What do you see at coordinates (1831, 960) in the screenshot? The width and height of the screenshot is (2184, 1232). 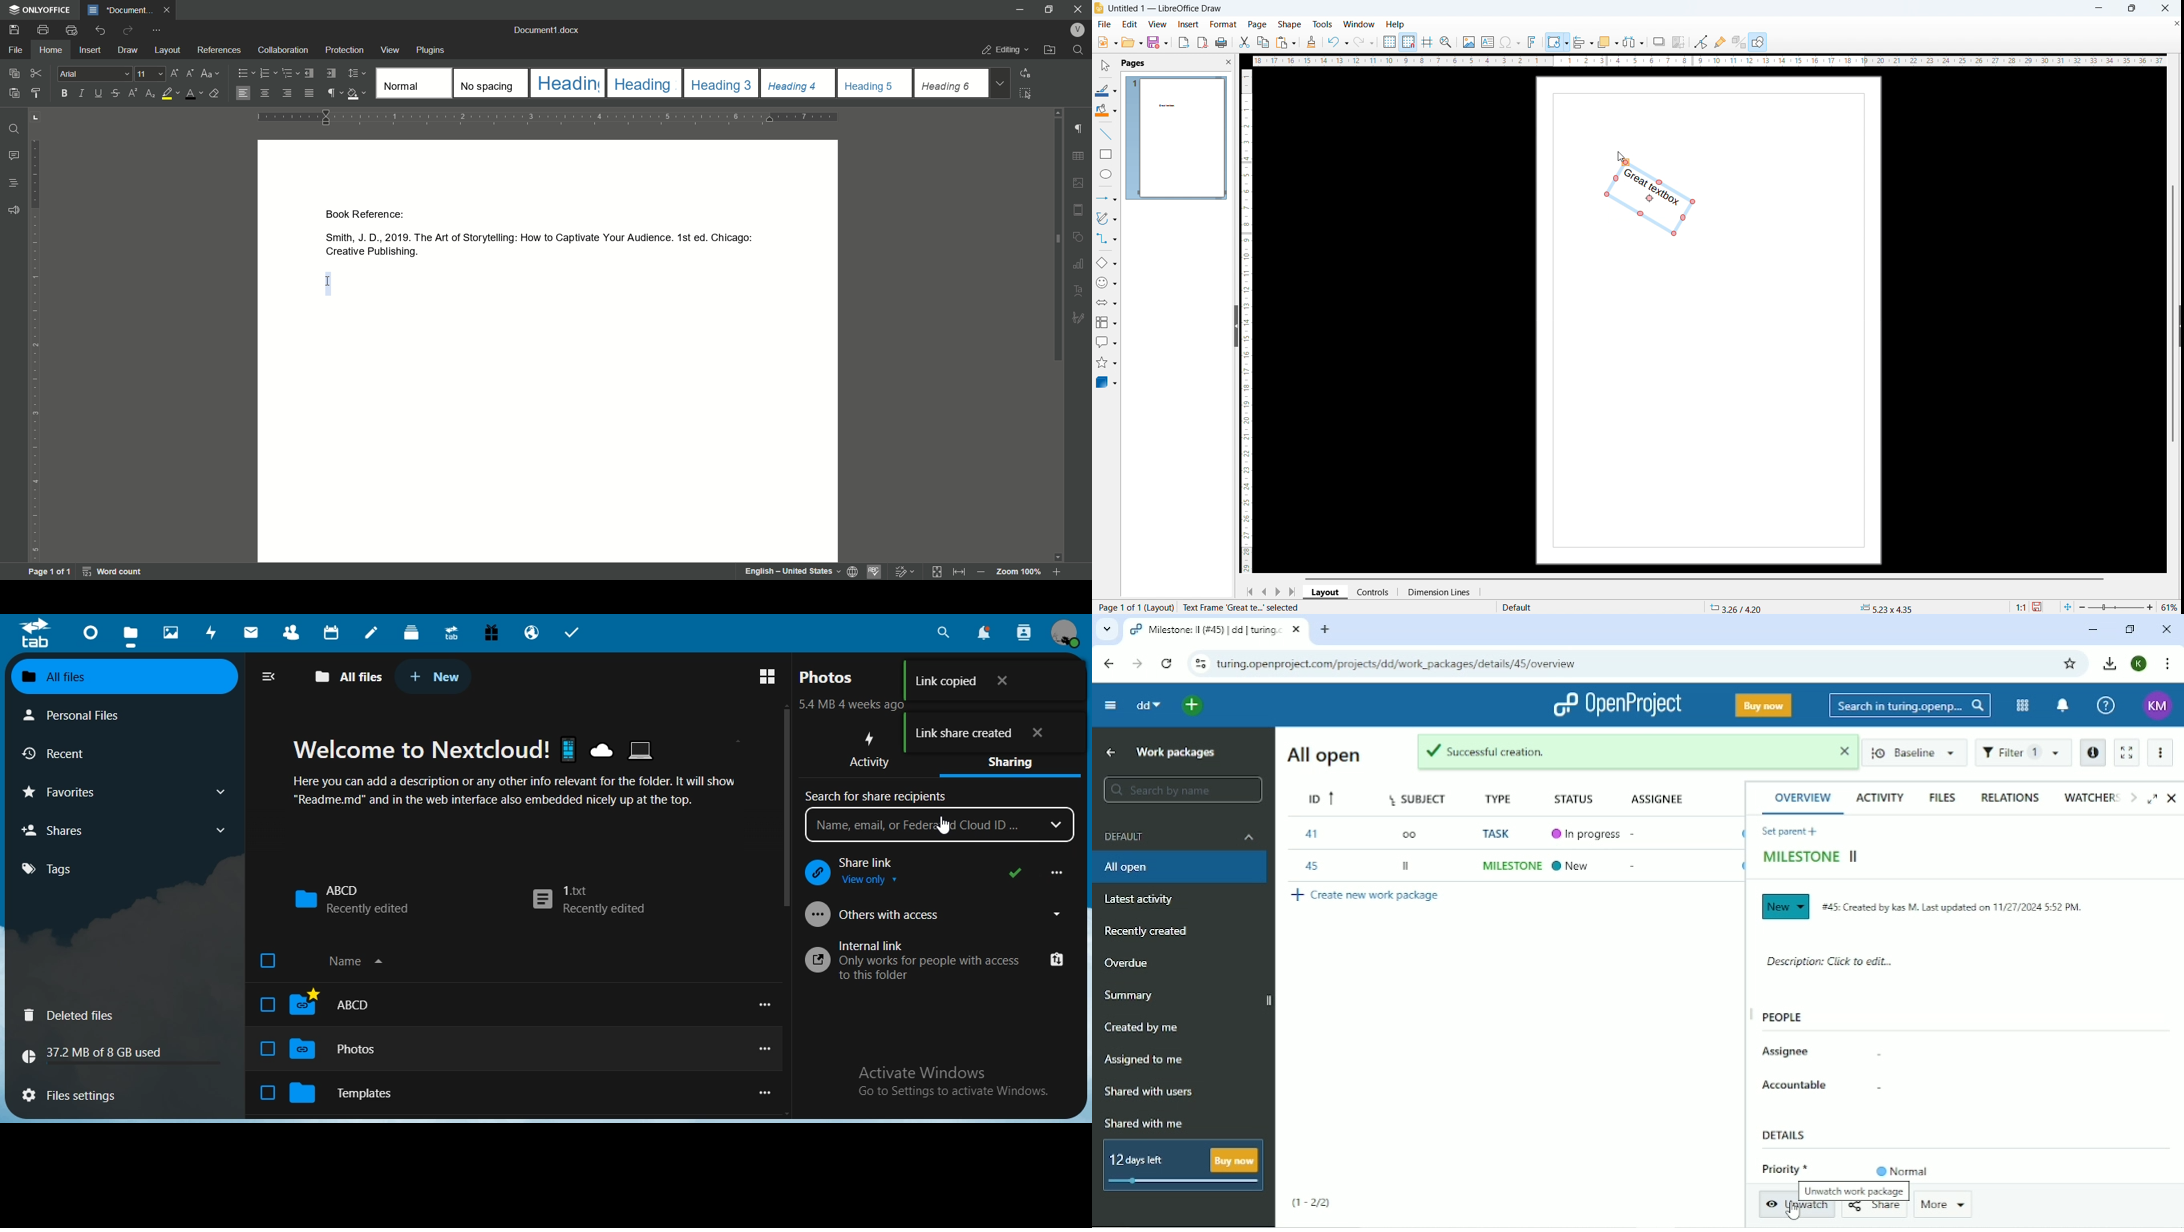 I see `Description` at bounding box center [1831, 960].